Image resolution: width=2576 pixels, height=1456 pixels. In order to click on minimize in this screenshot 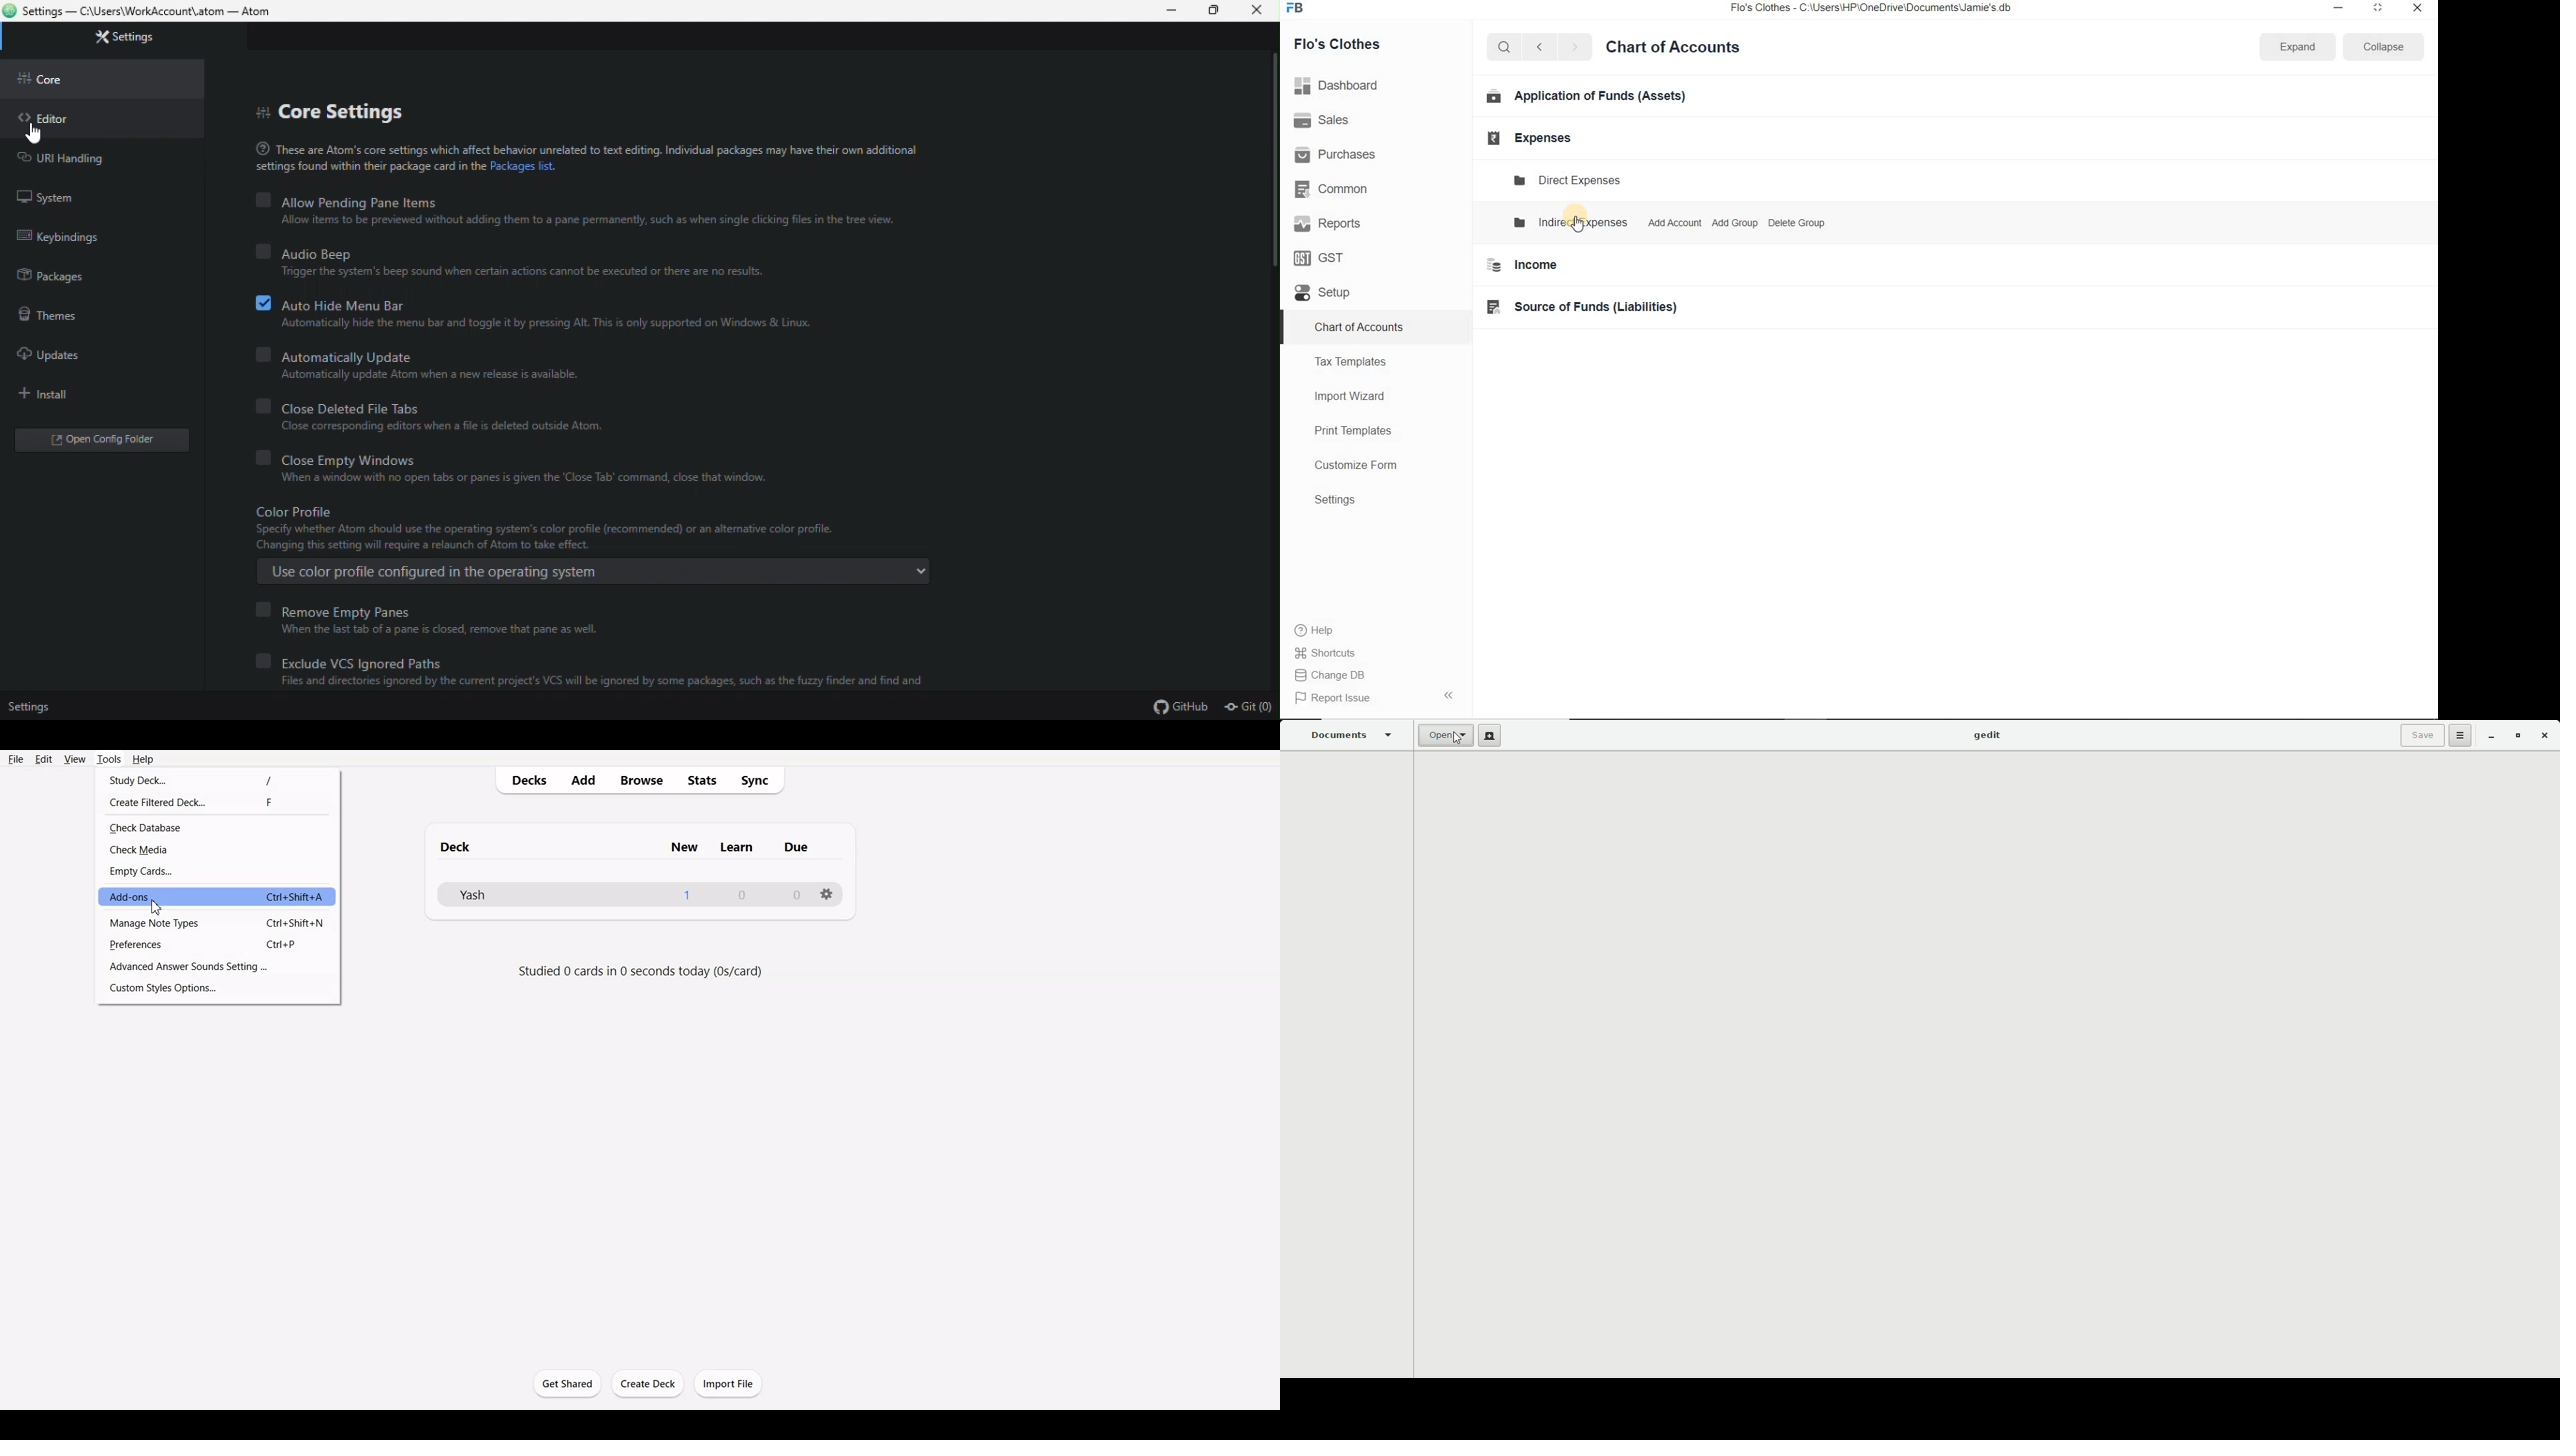, I will do `click(2339, 9)`.